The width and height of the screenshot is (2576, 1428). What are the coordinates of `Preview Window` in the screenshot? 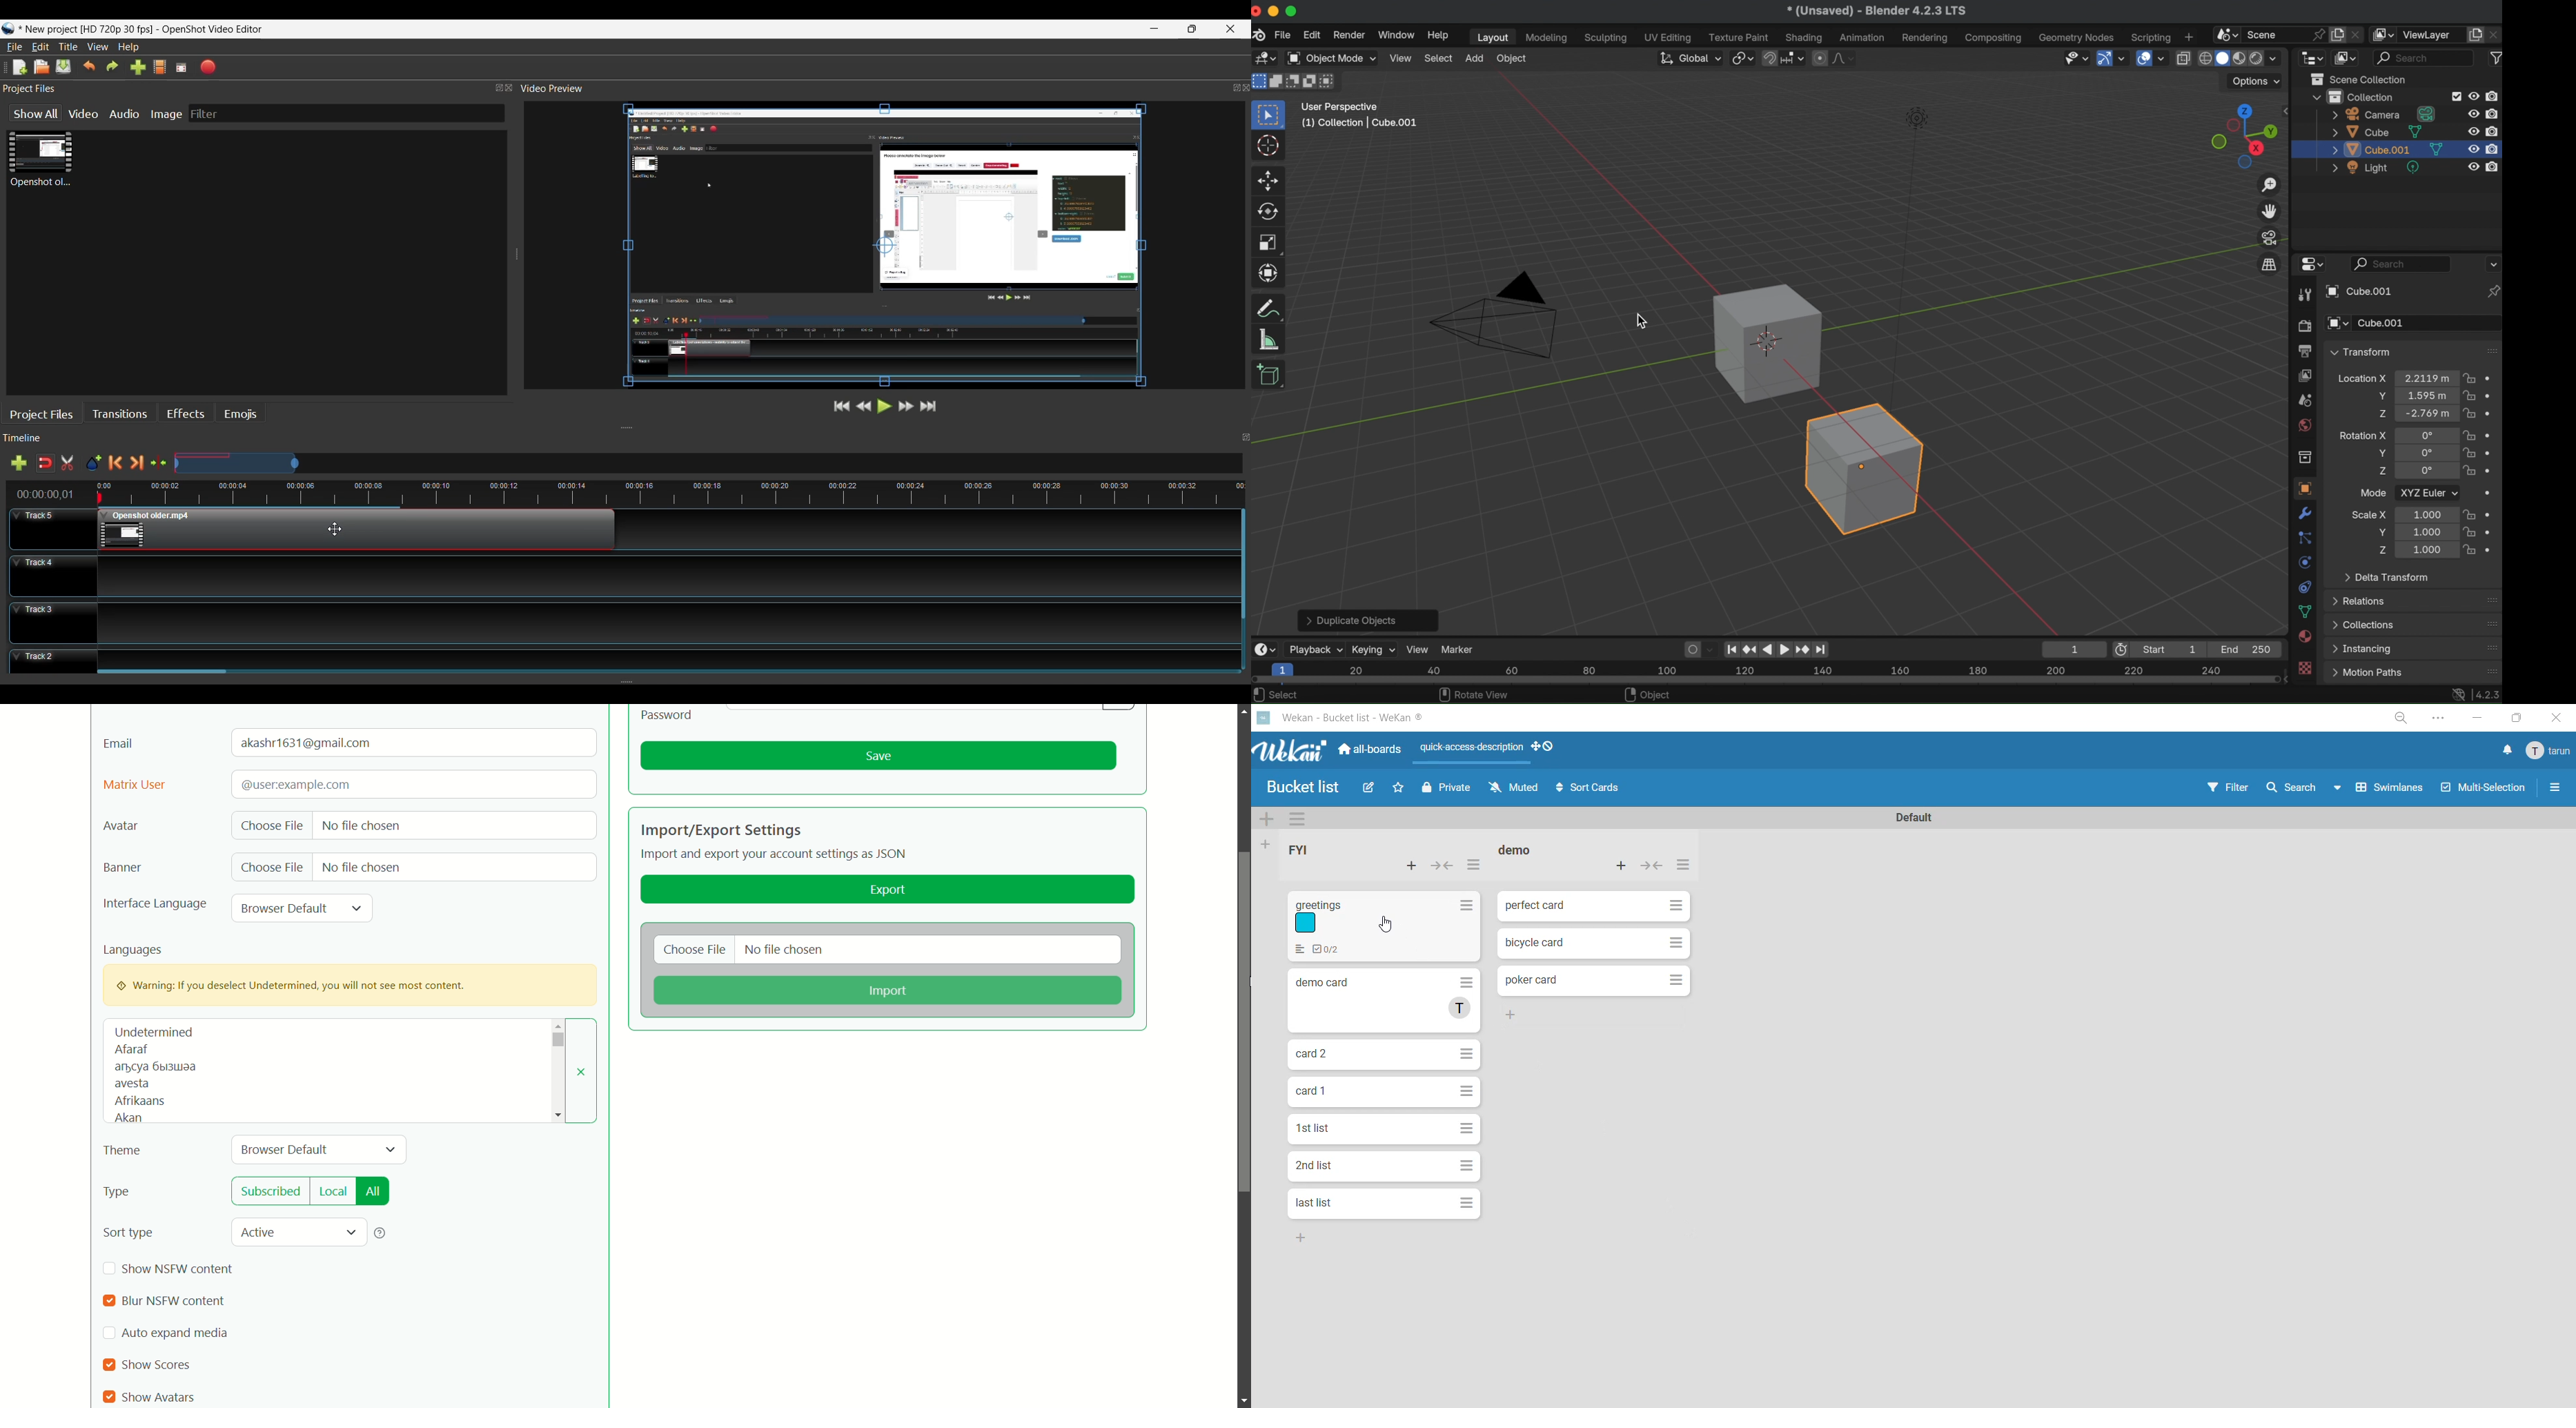 It's located at (887, 248).